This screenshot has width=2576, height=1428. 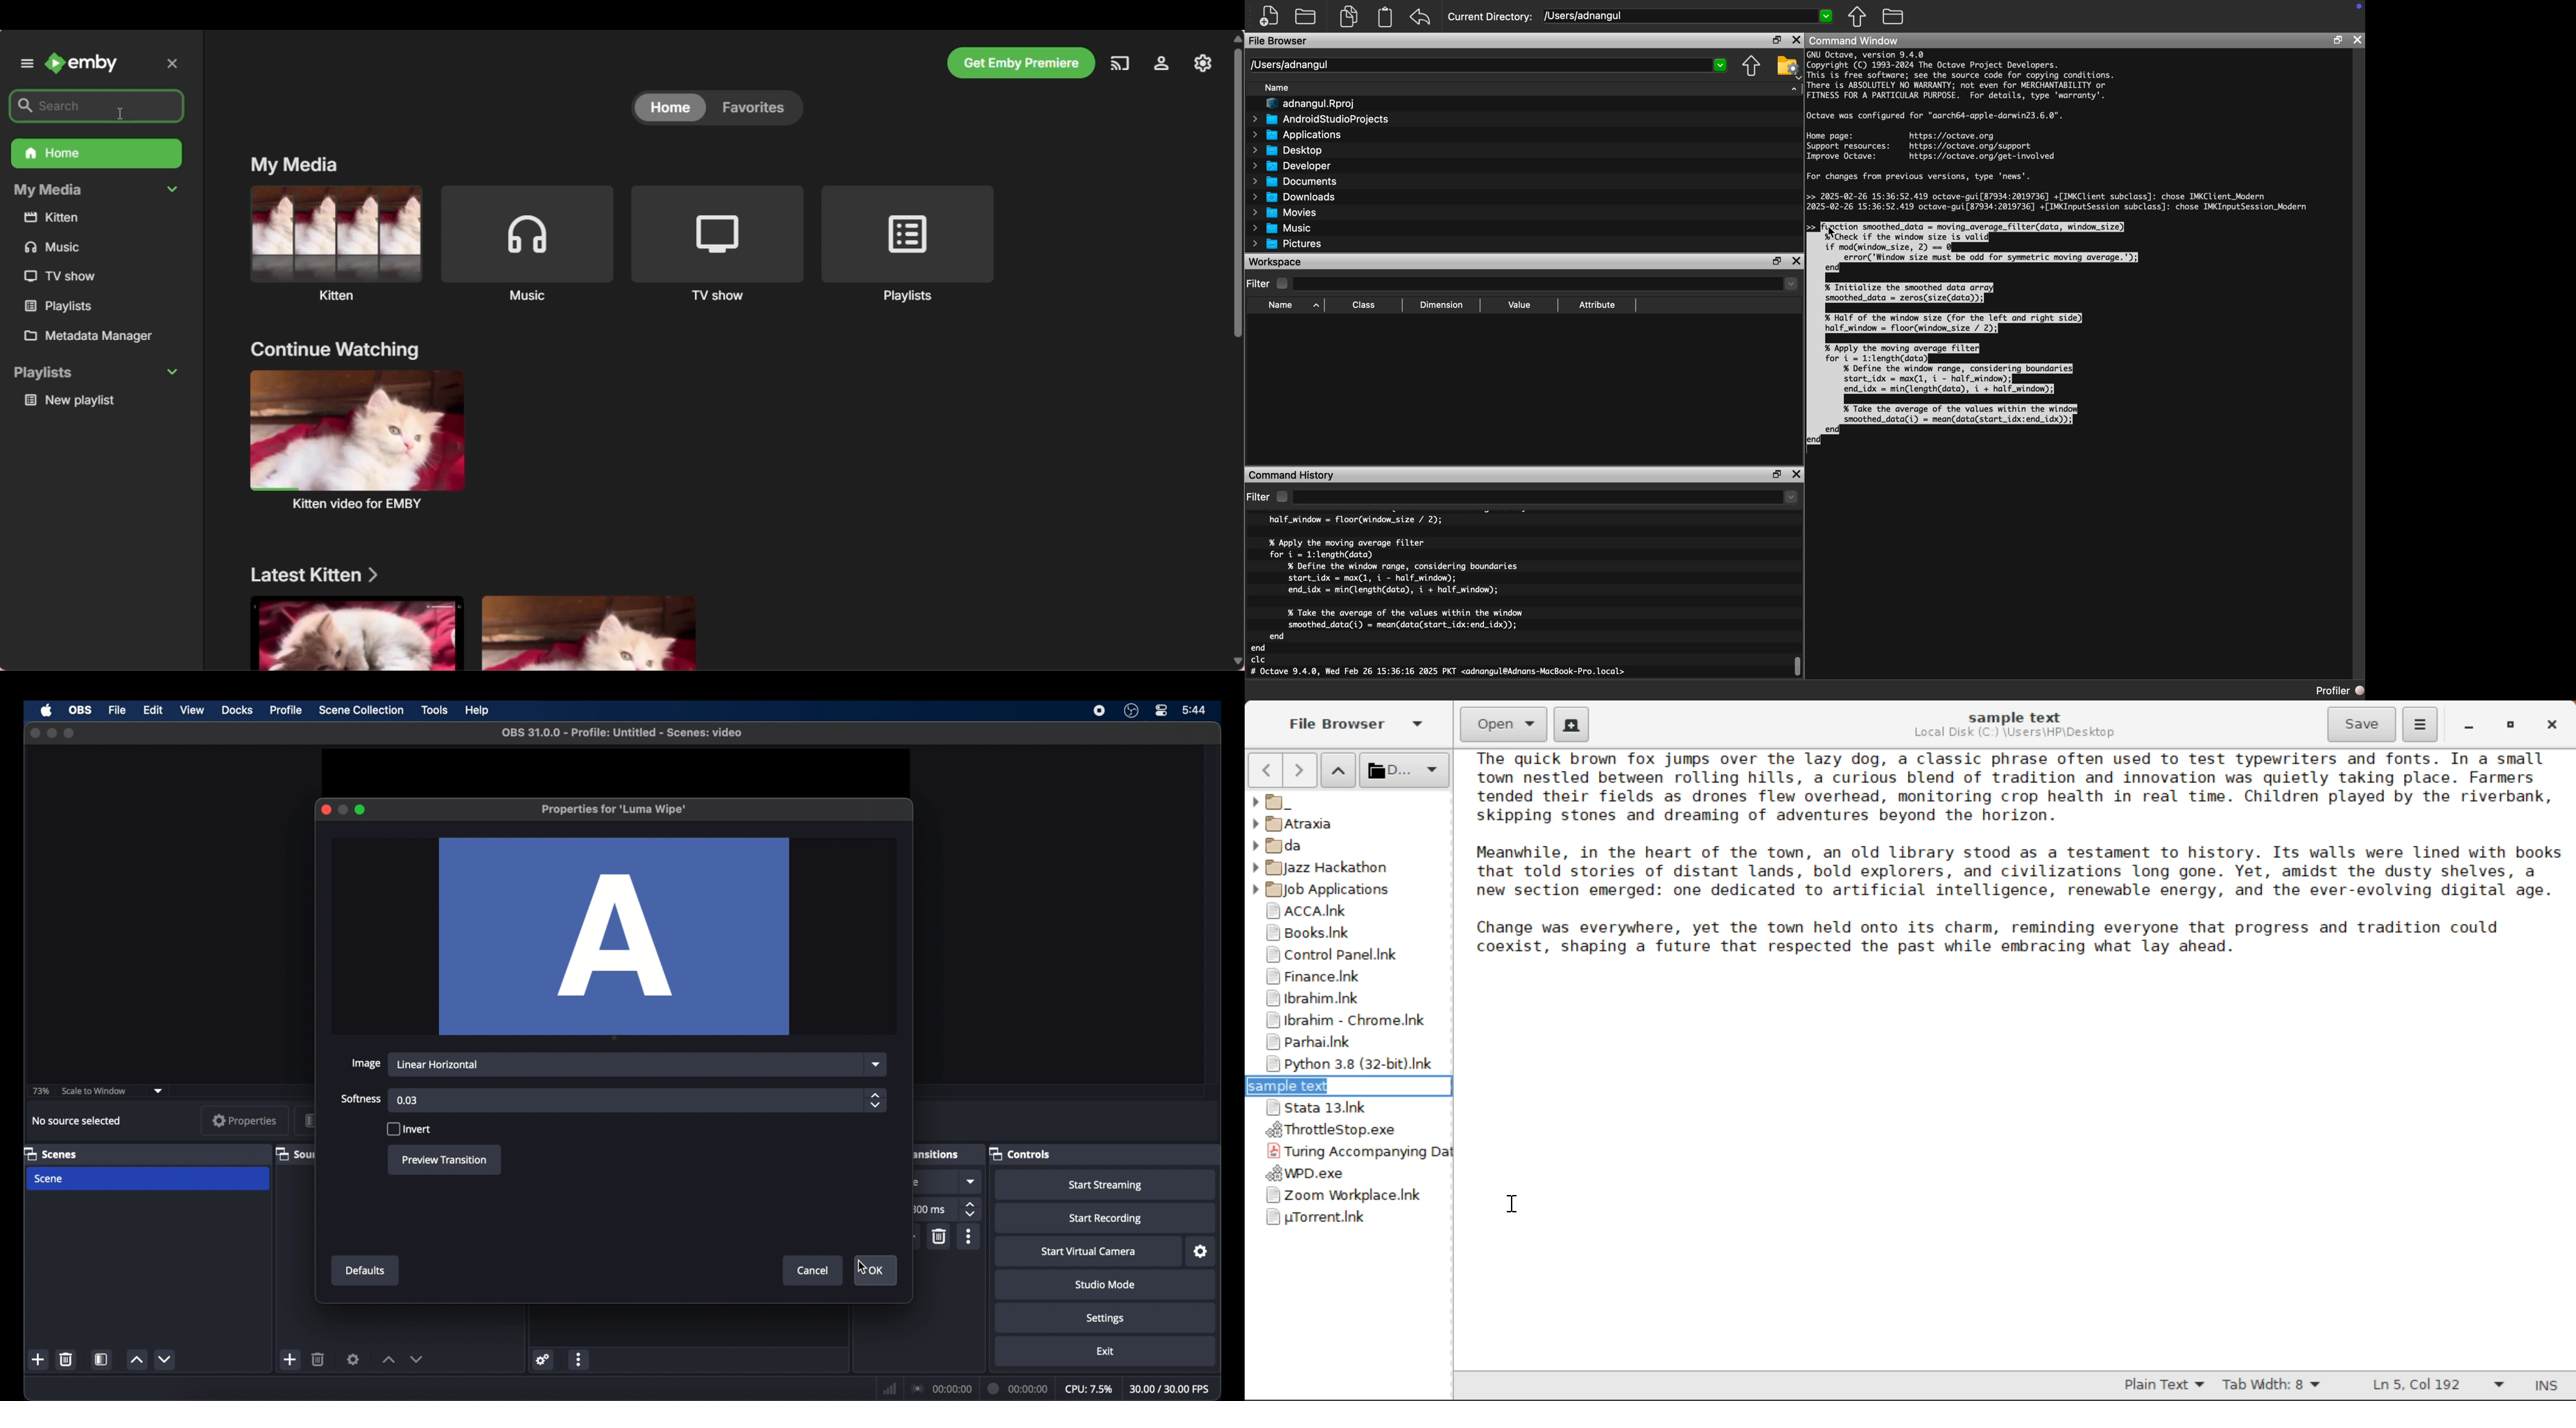 What do you see at coordinates (1778, 475) in the screenshot?
I see `Restore Down` at bounding box center [1778, 475].